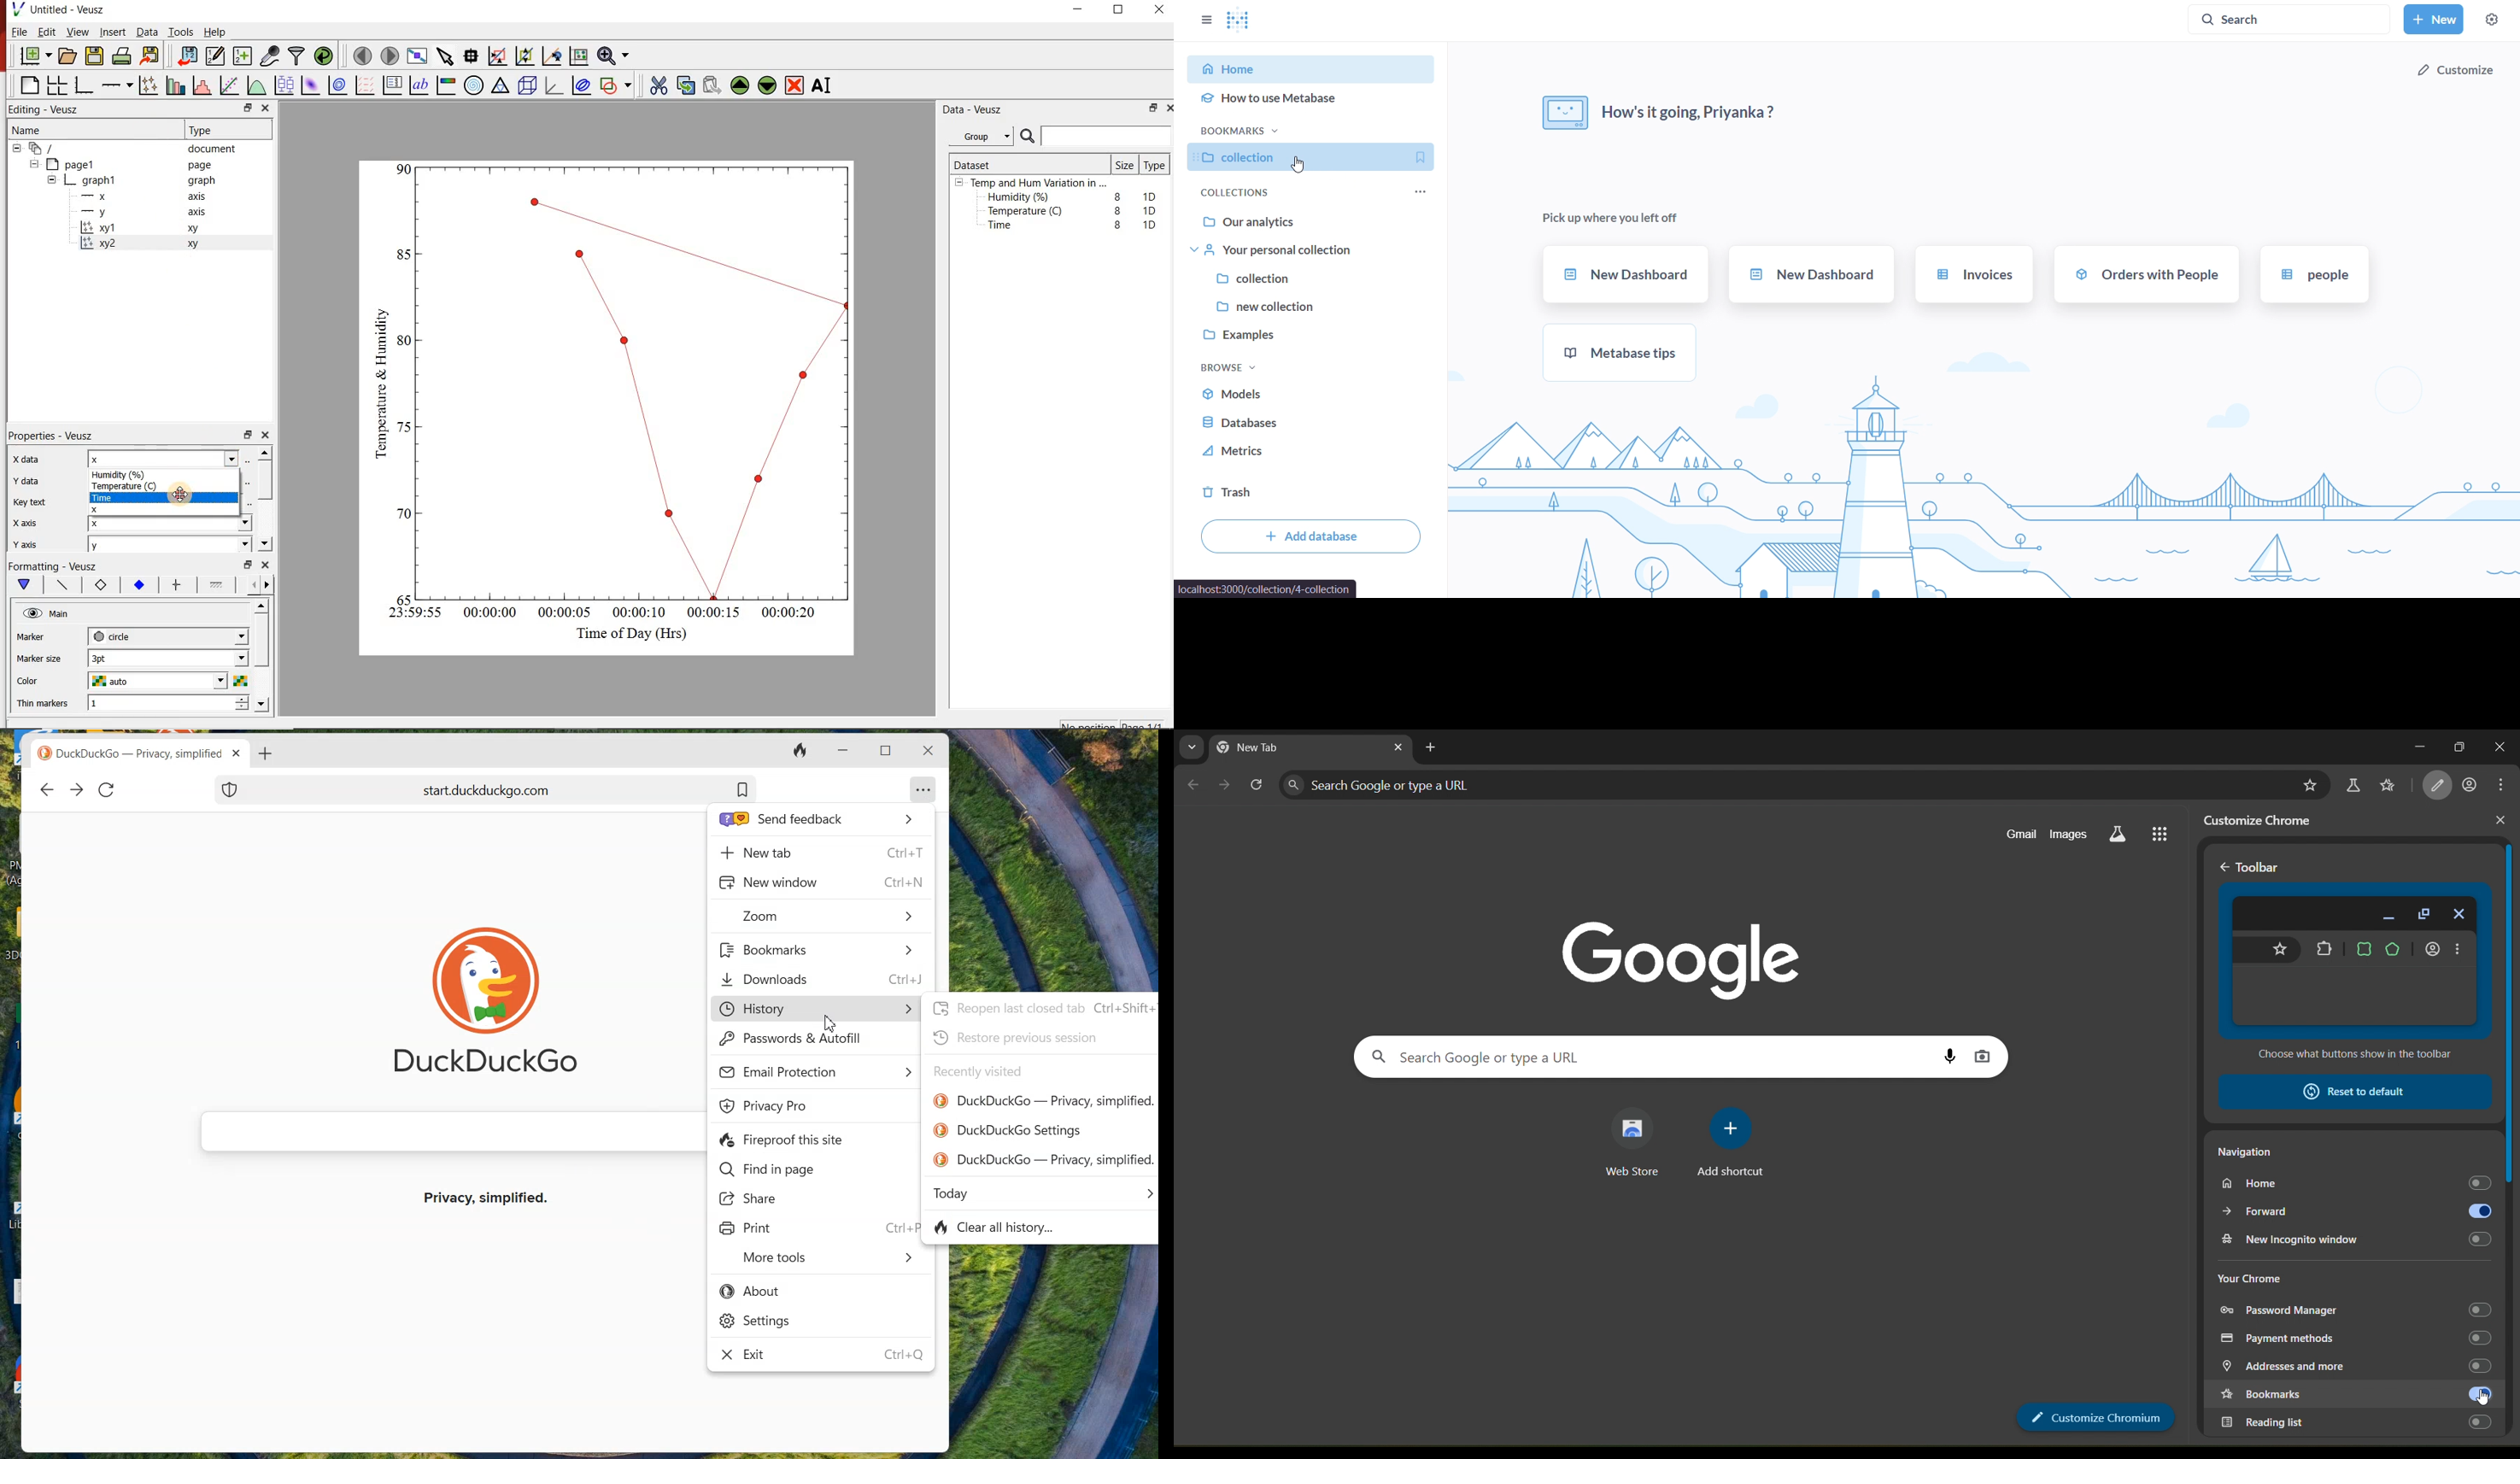 Image resolution: width=2520 pixels, height=1484 pixels. Describe the element at coordinates (1811, 274) in the screenshot. I see `new dashboard` at that location.